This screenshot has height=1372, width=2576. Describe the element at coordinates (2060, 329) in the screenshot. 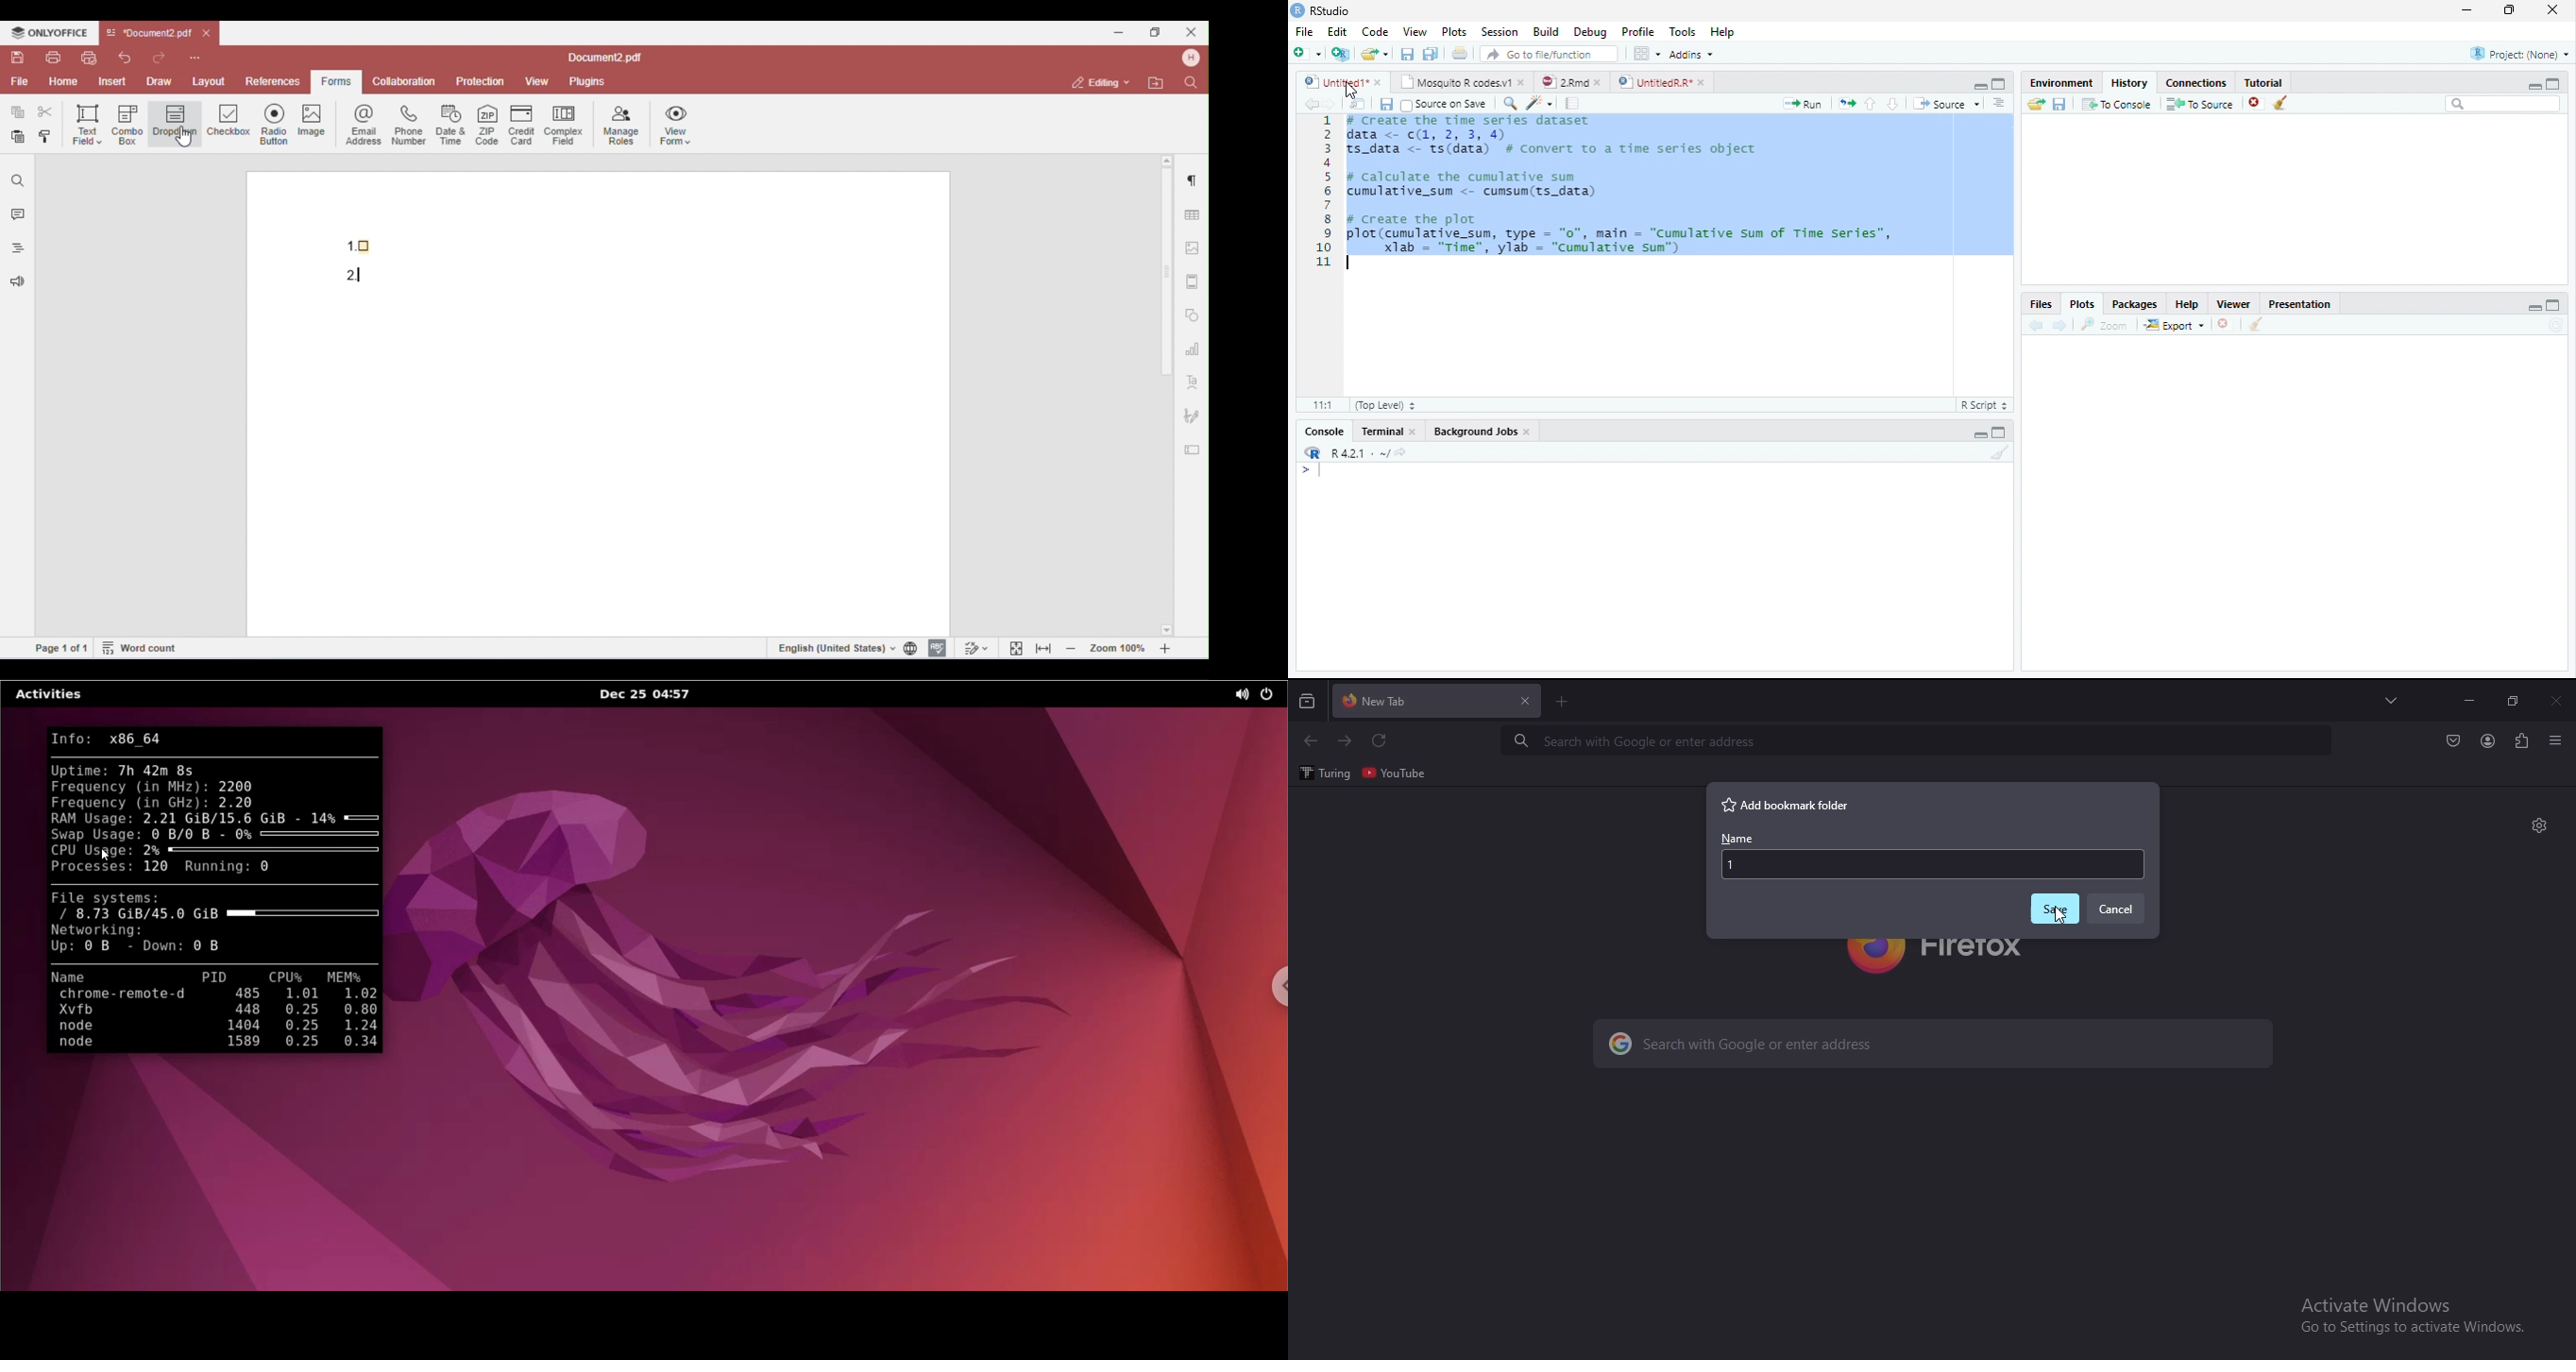

I see `Next` at that location.